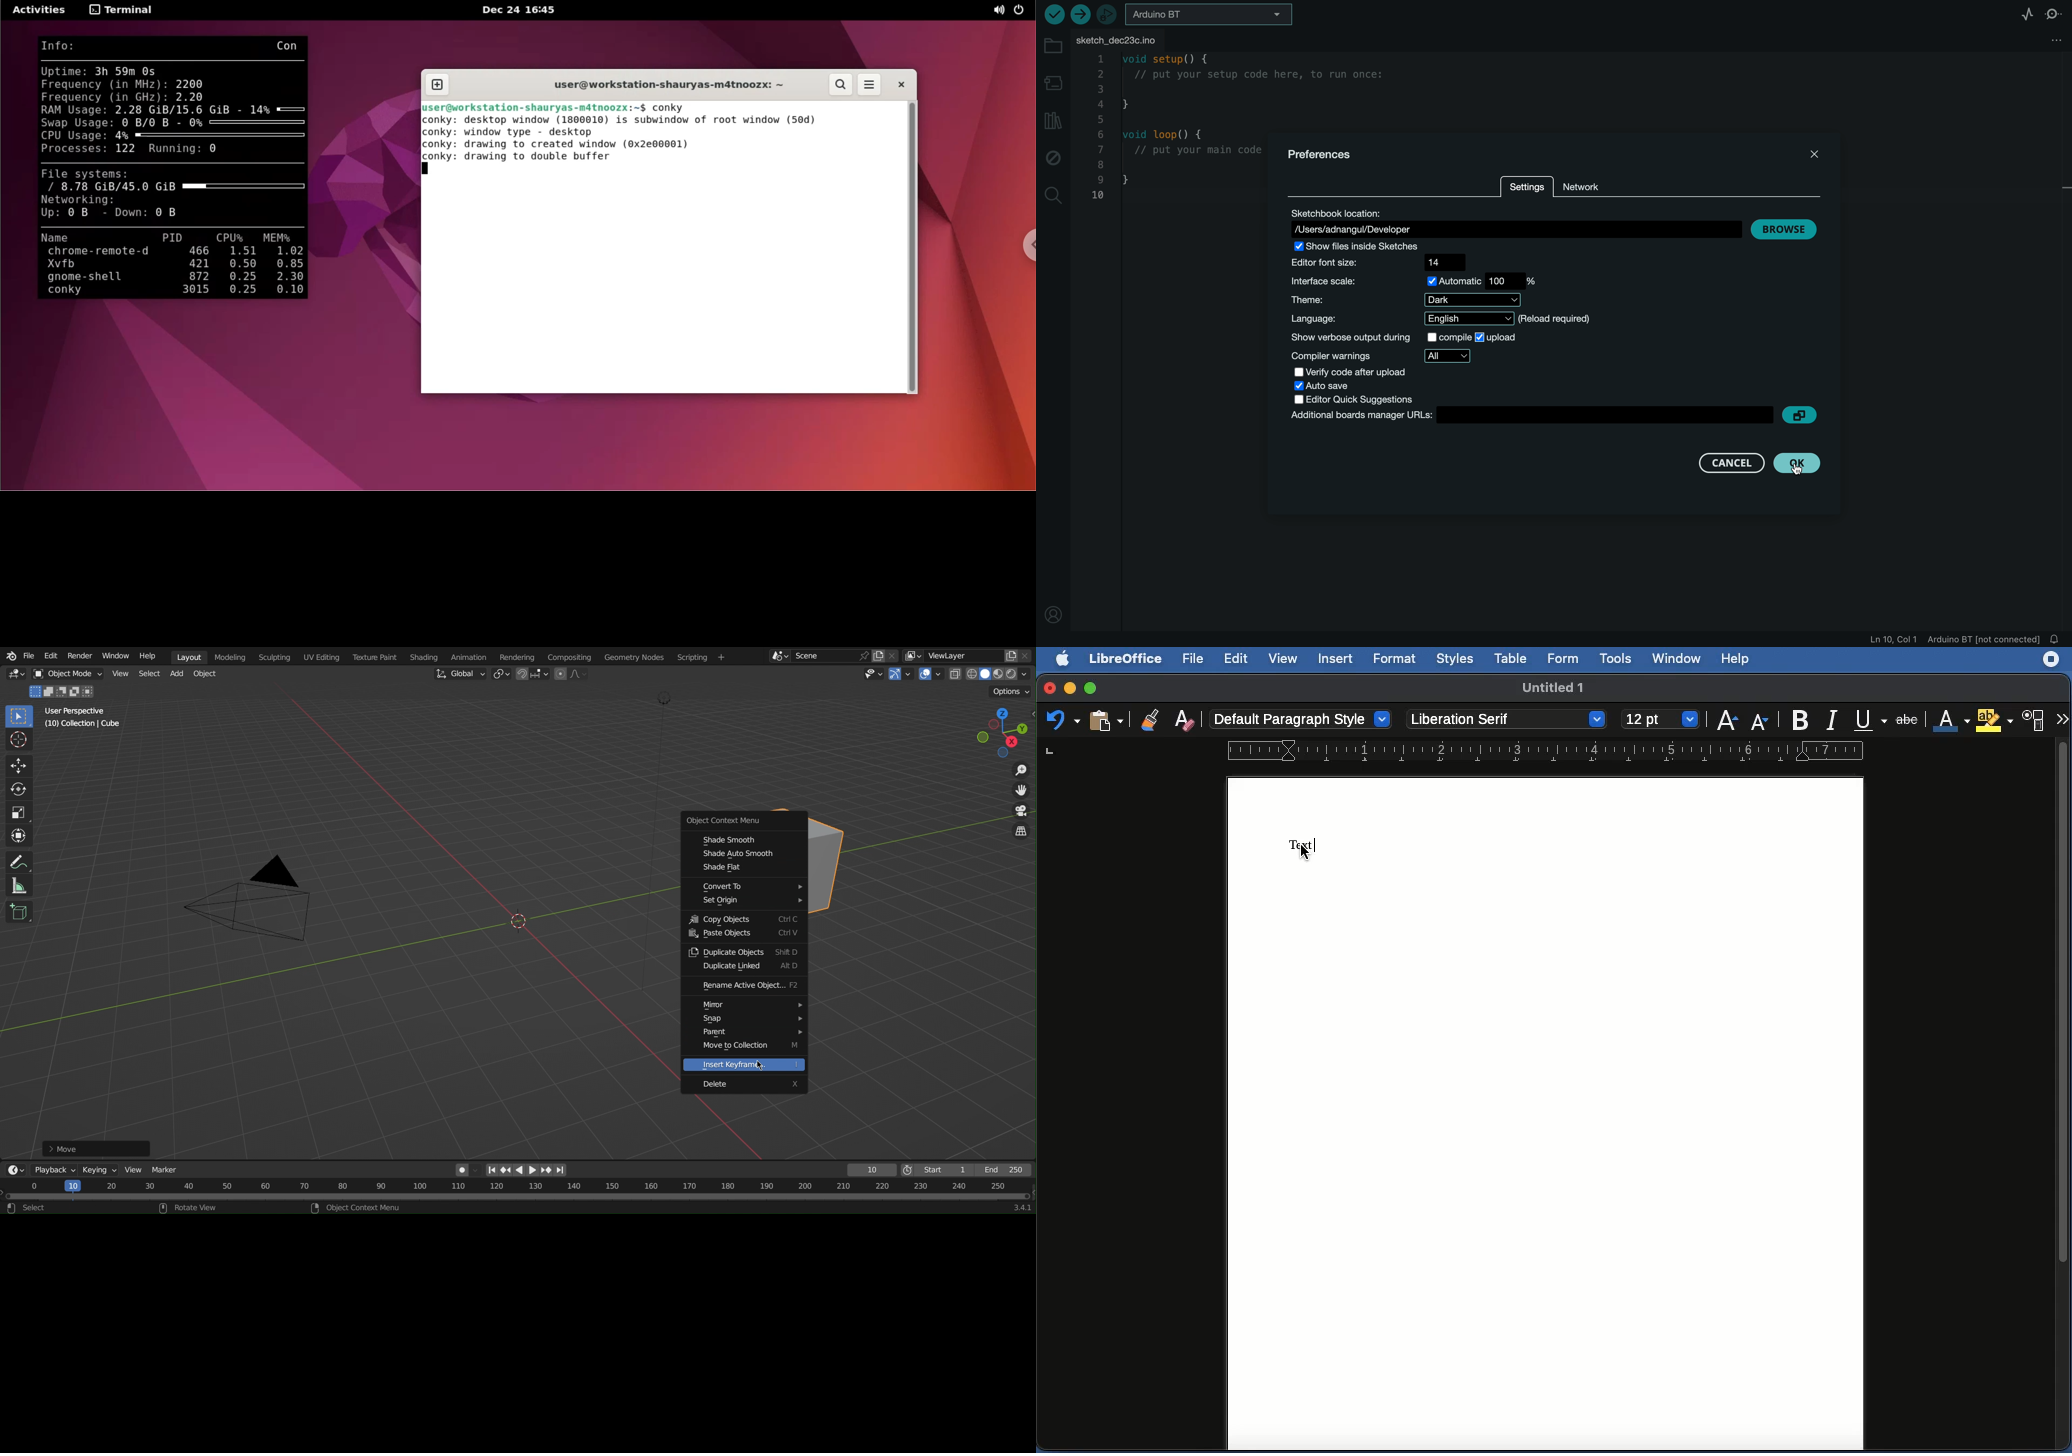 The image size is (2072, 1456). What do you see at coordinates (1872, 720) in the screenshot?
I see `Underline` at bounding box center [1872, 720].